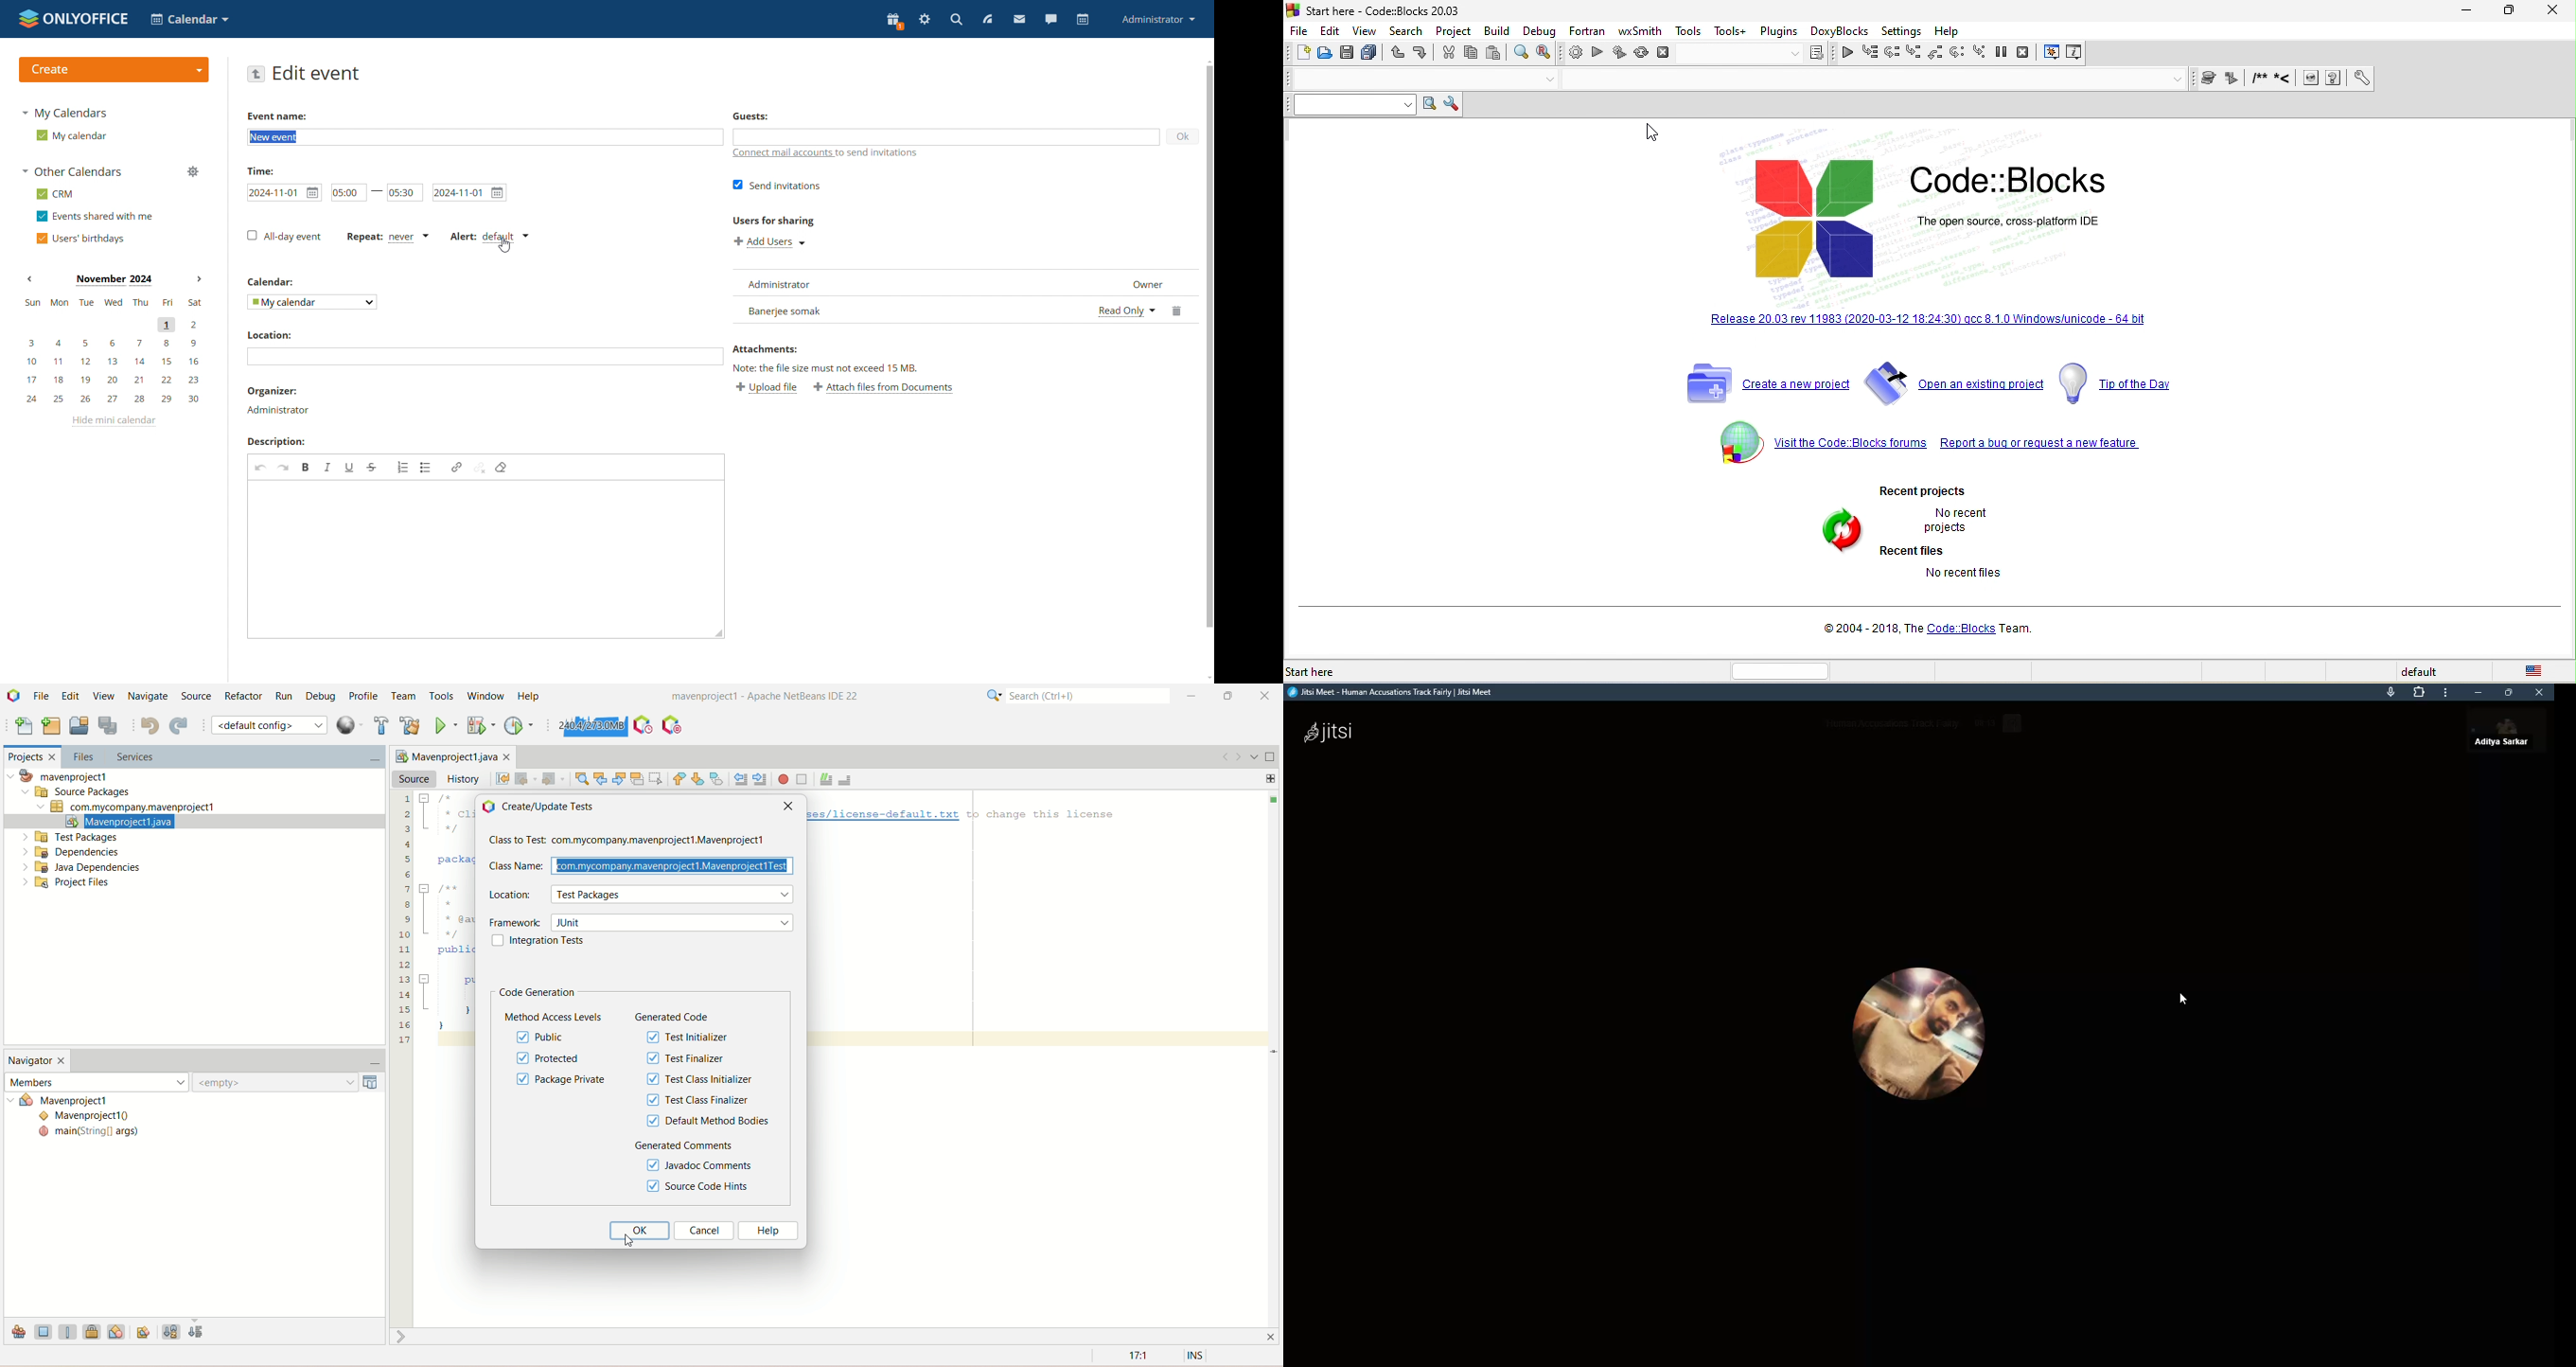  What do you see at coordinates (2408, 80) in the screenshot?
I see `block comment` at bounding box center [2408, 80].